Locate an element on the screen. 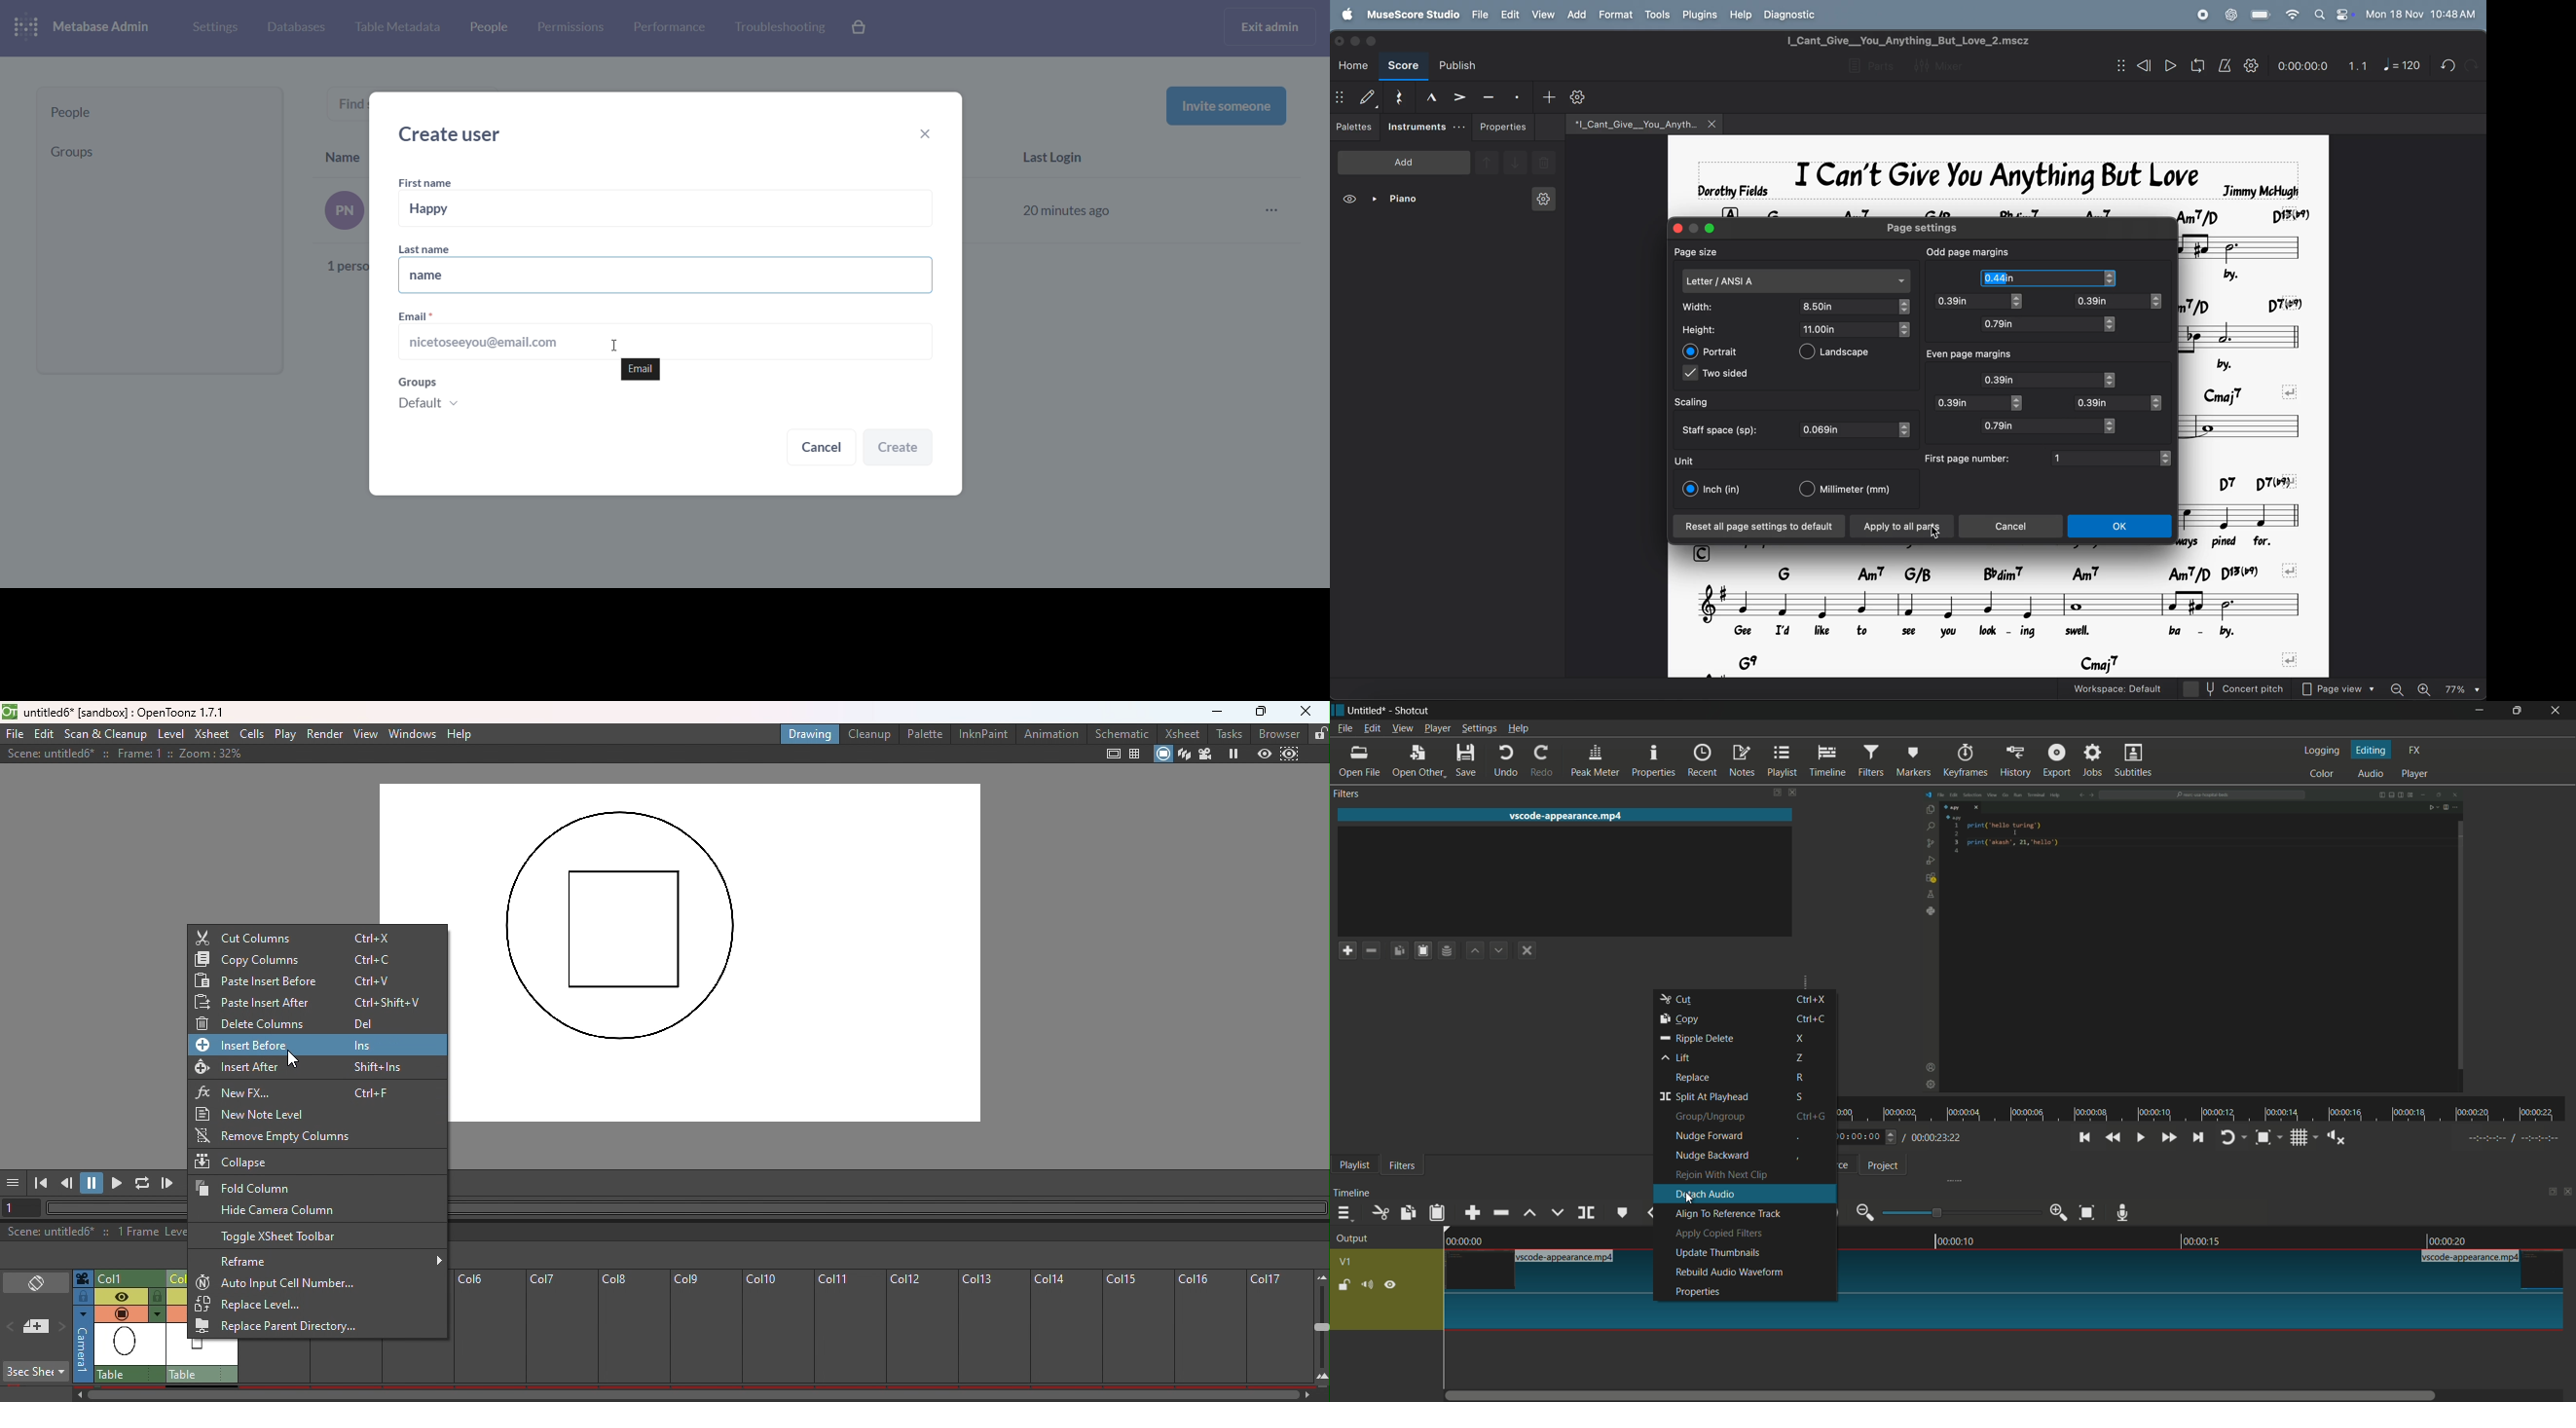 This screenshot has width=2576, height=1428. minimize is located at coordinates (2479, 710).